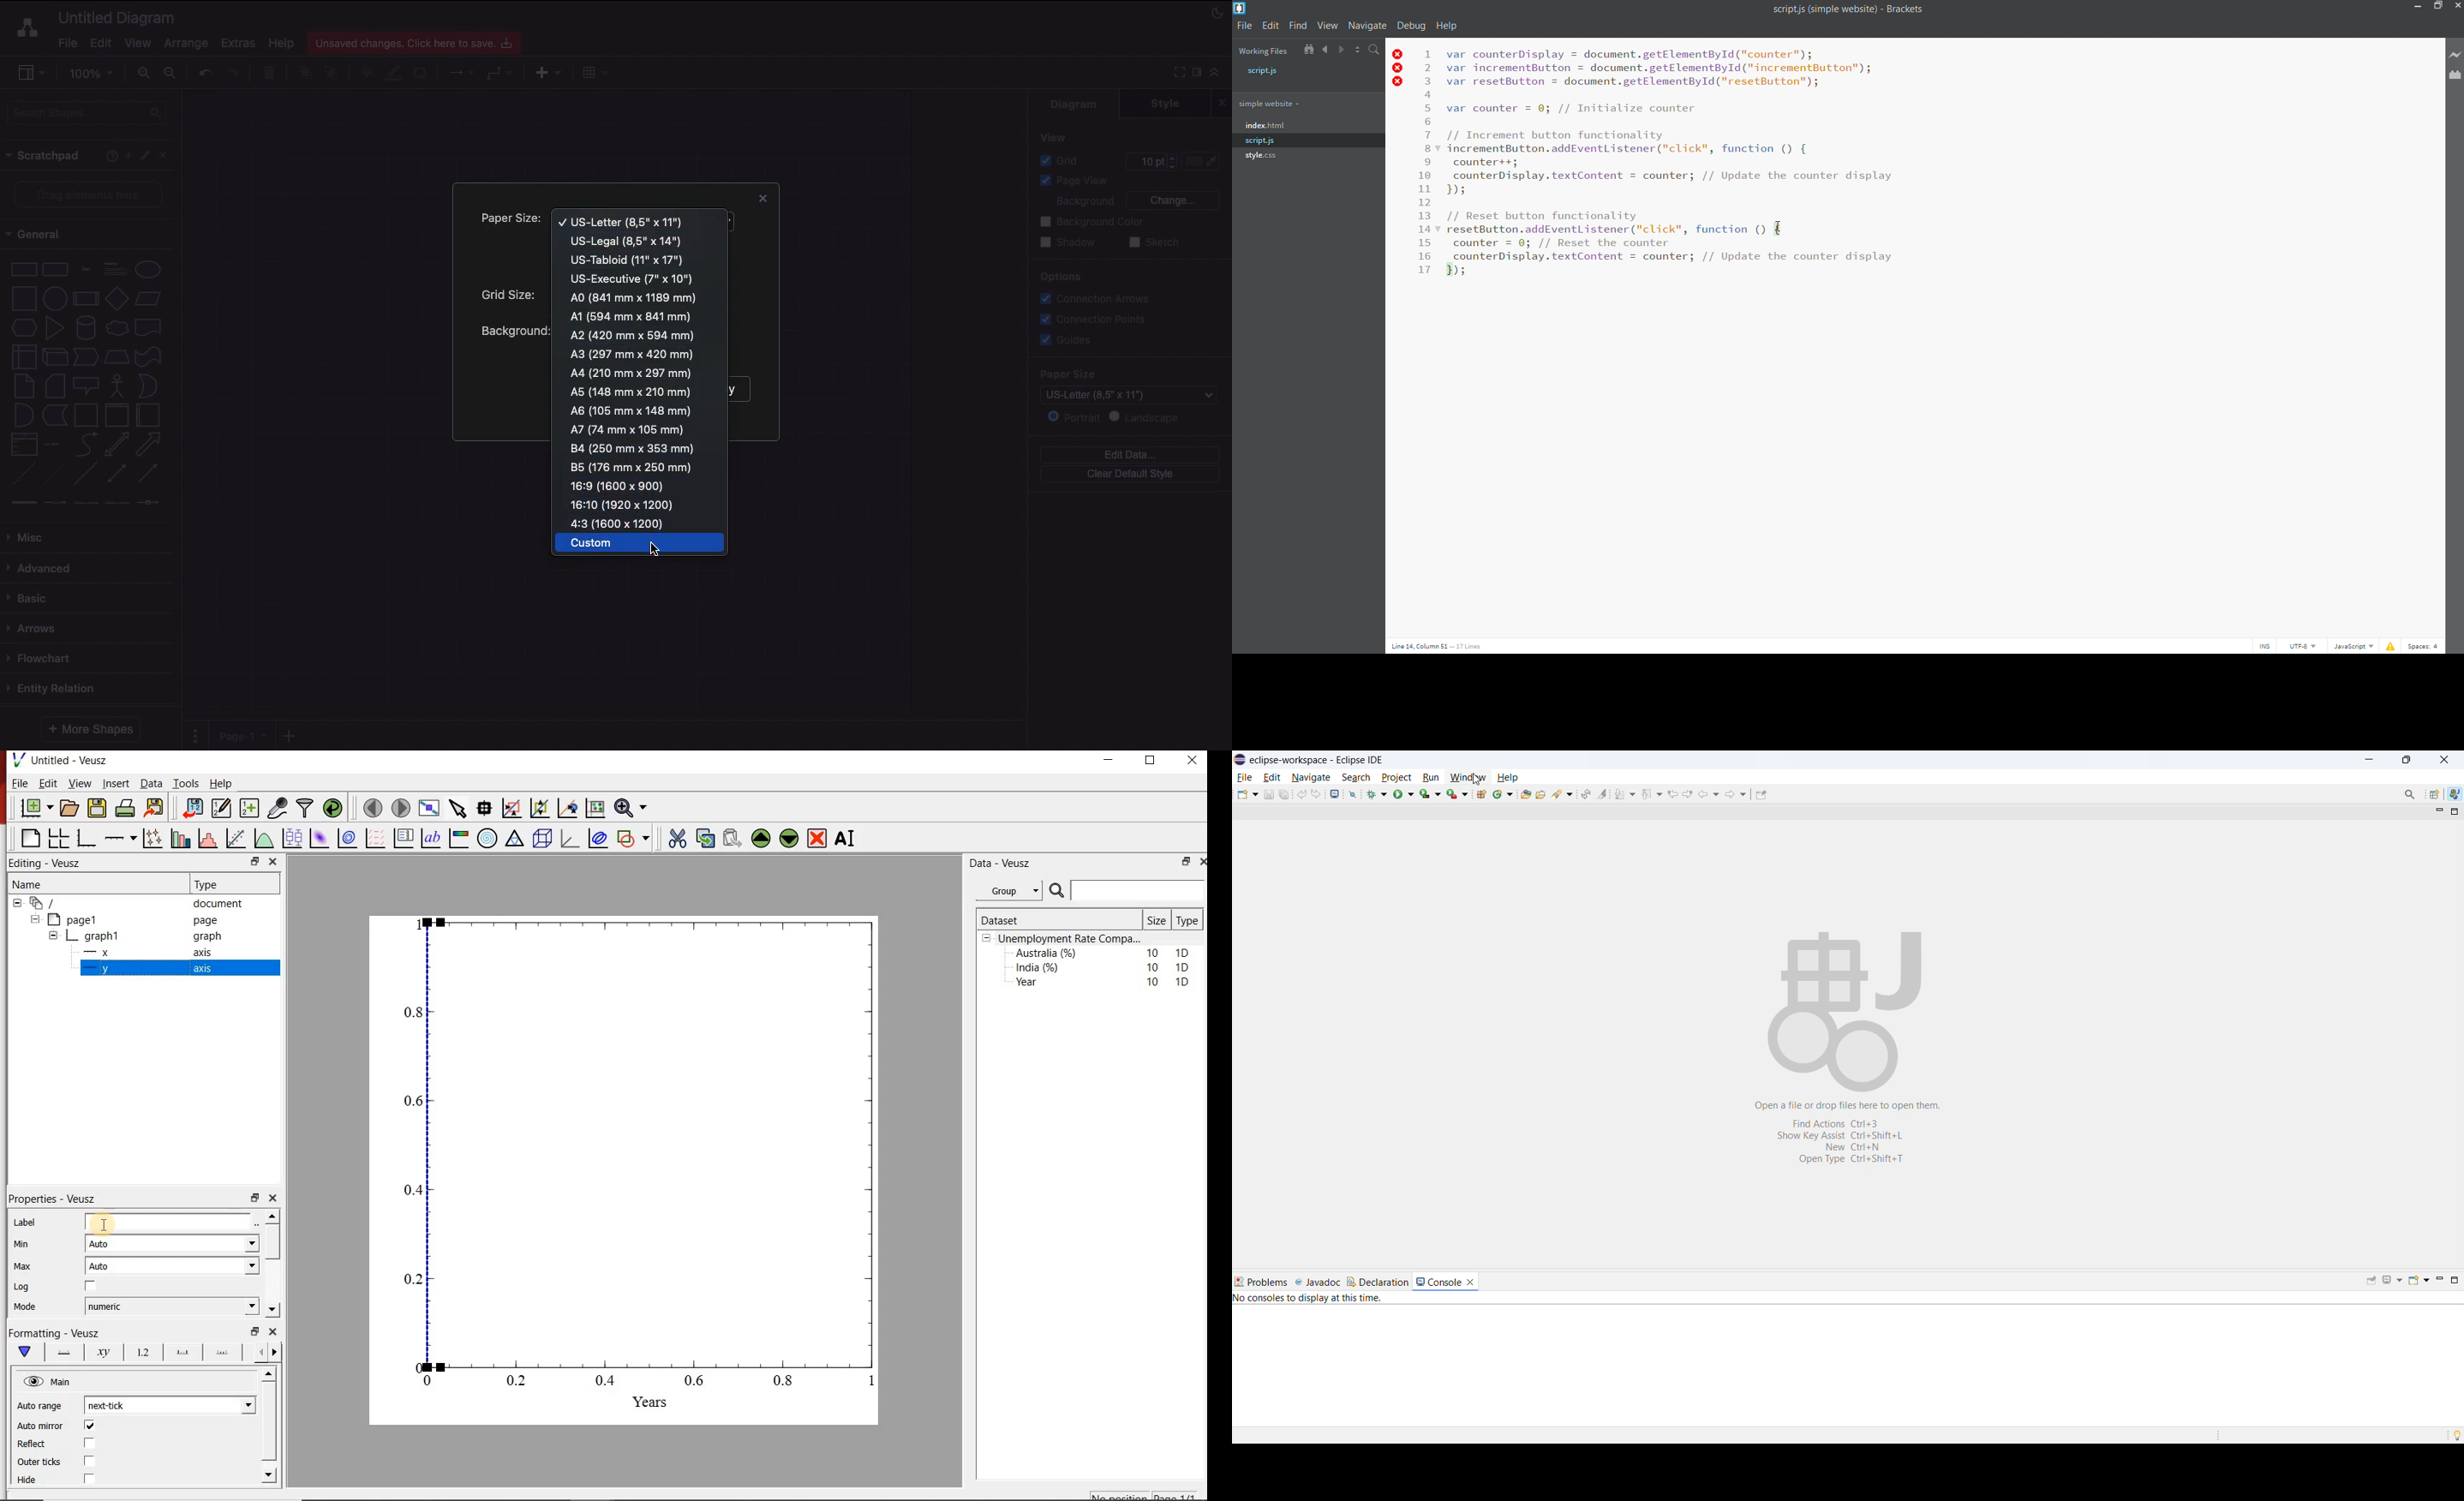  Describe the element at coordinates (66, 43) in the screenshot. I see `File` at that location.